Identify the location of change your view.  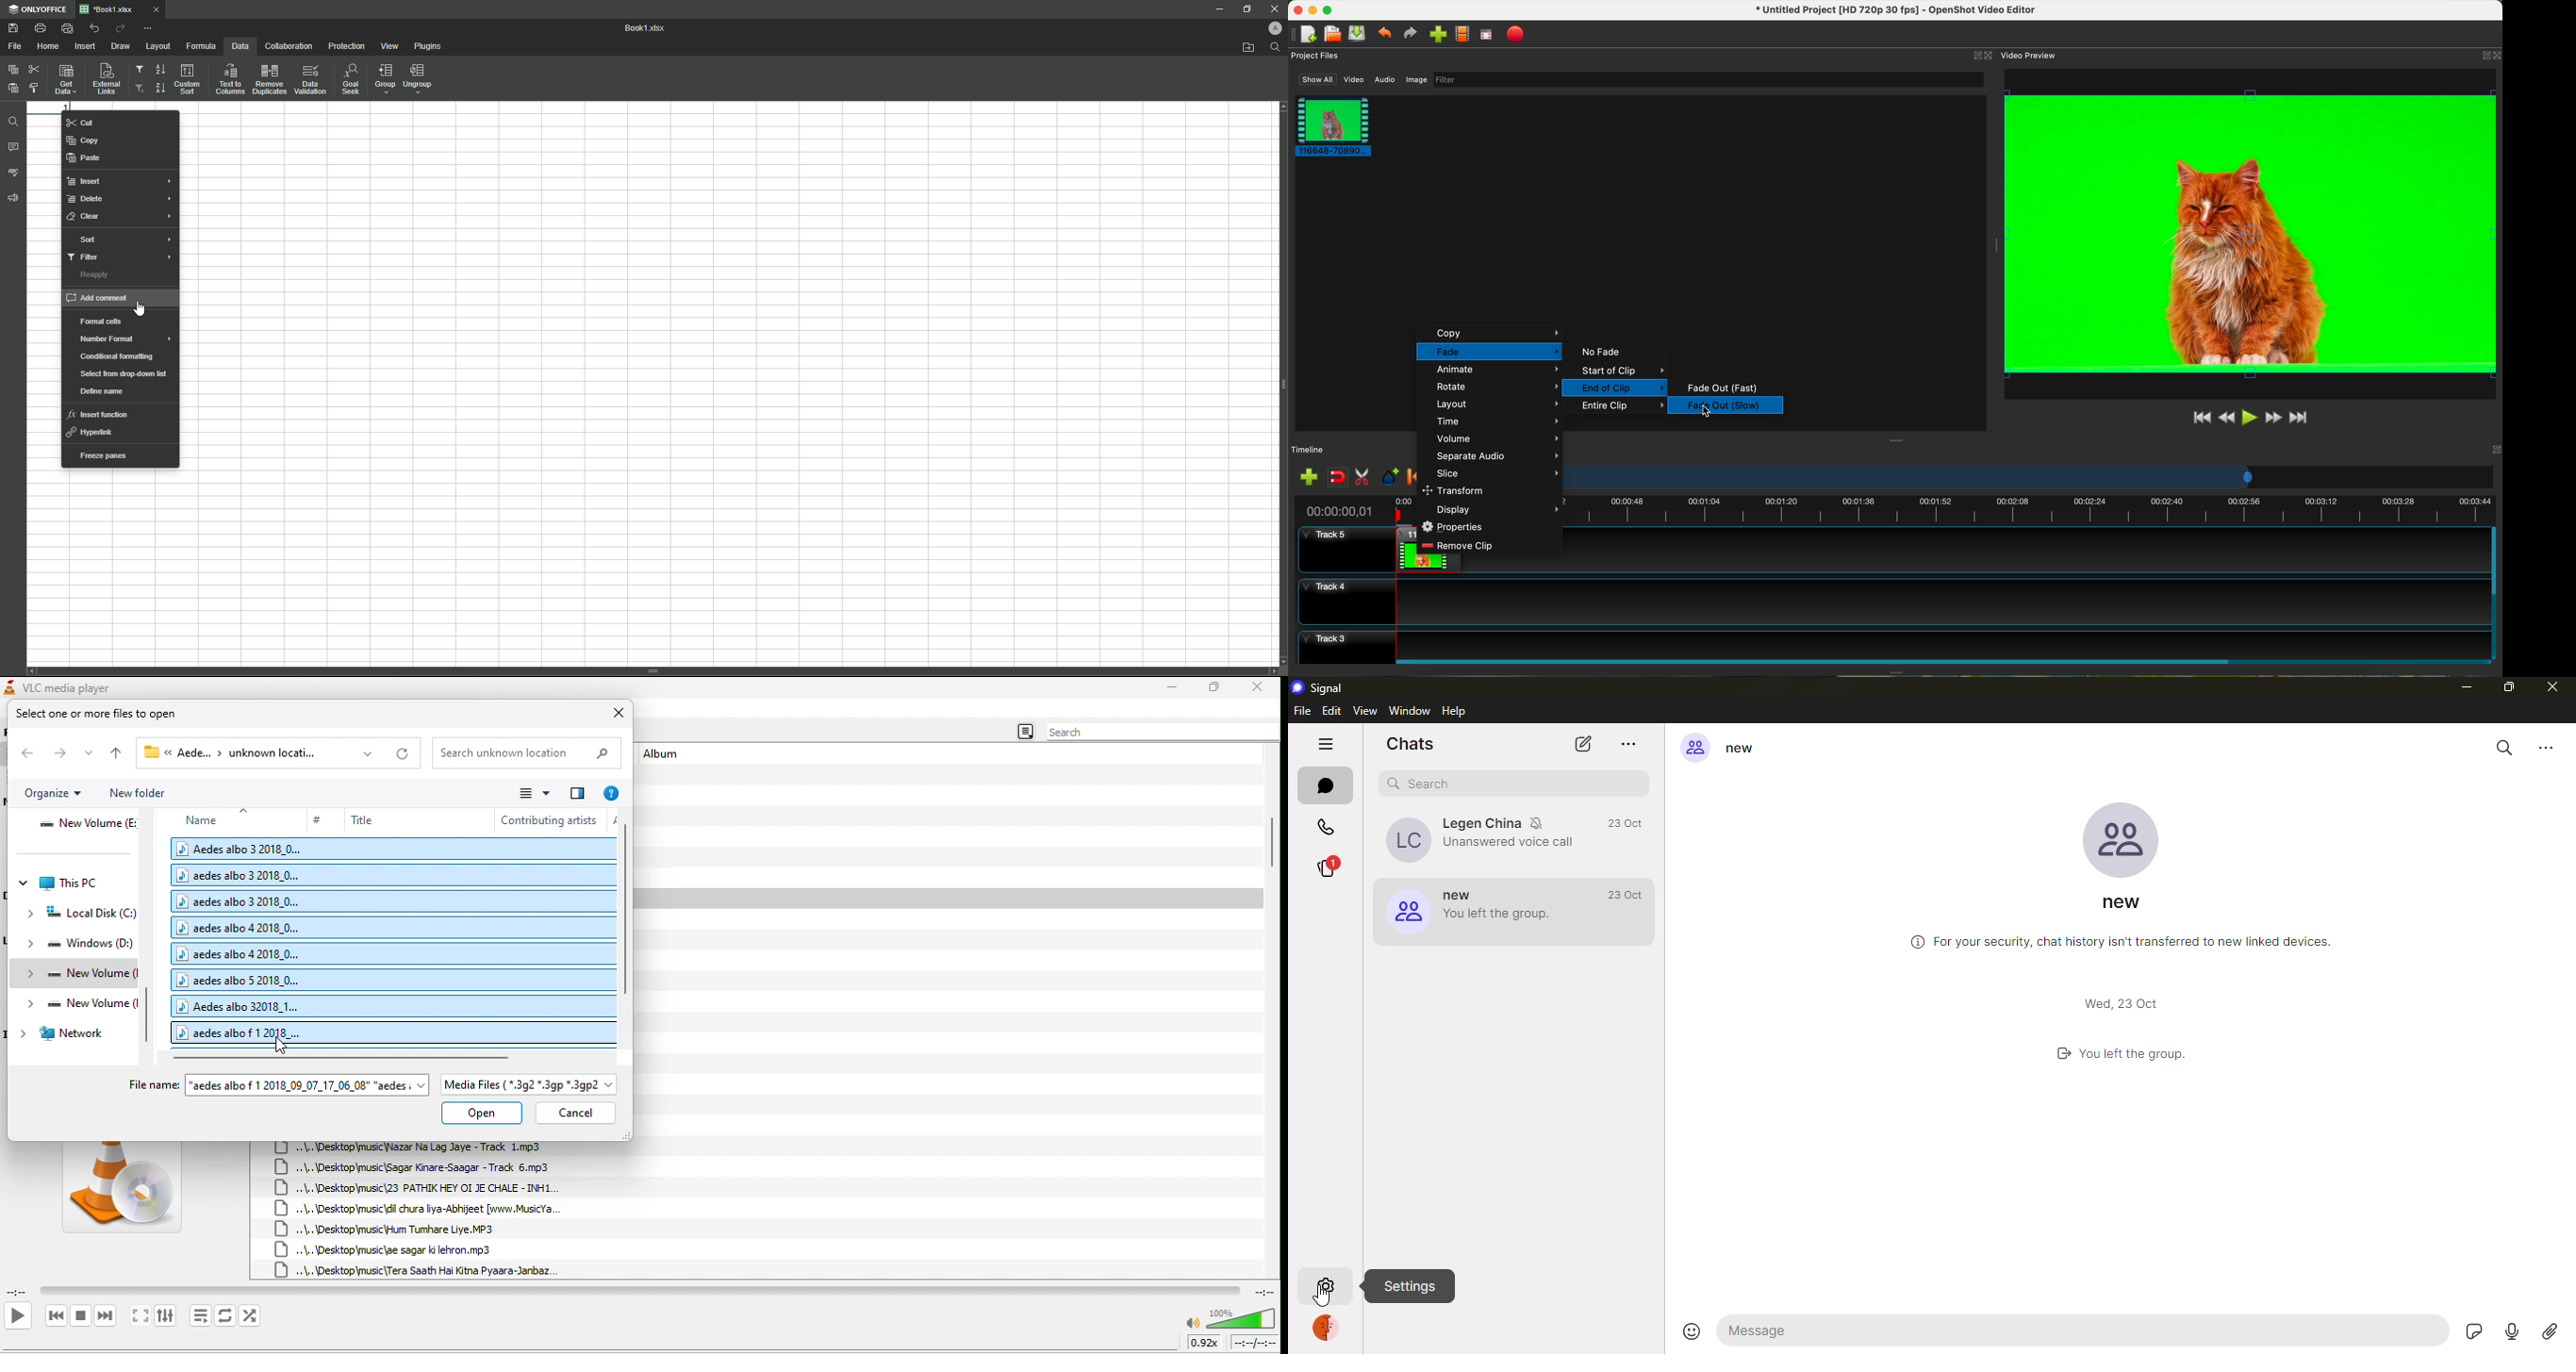
(578, 791).